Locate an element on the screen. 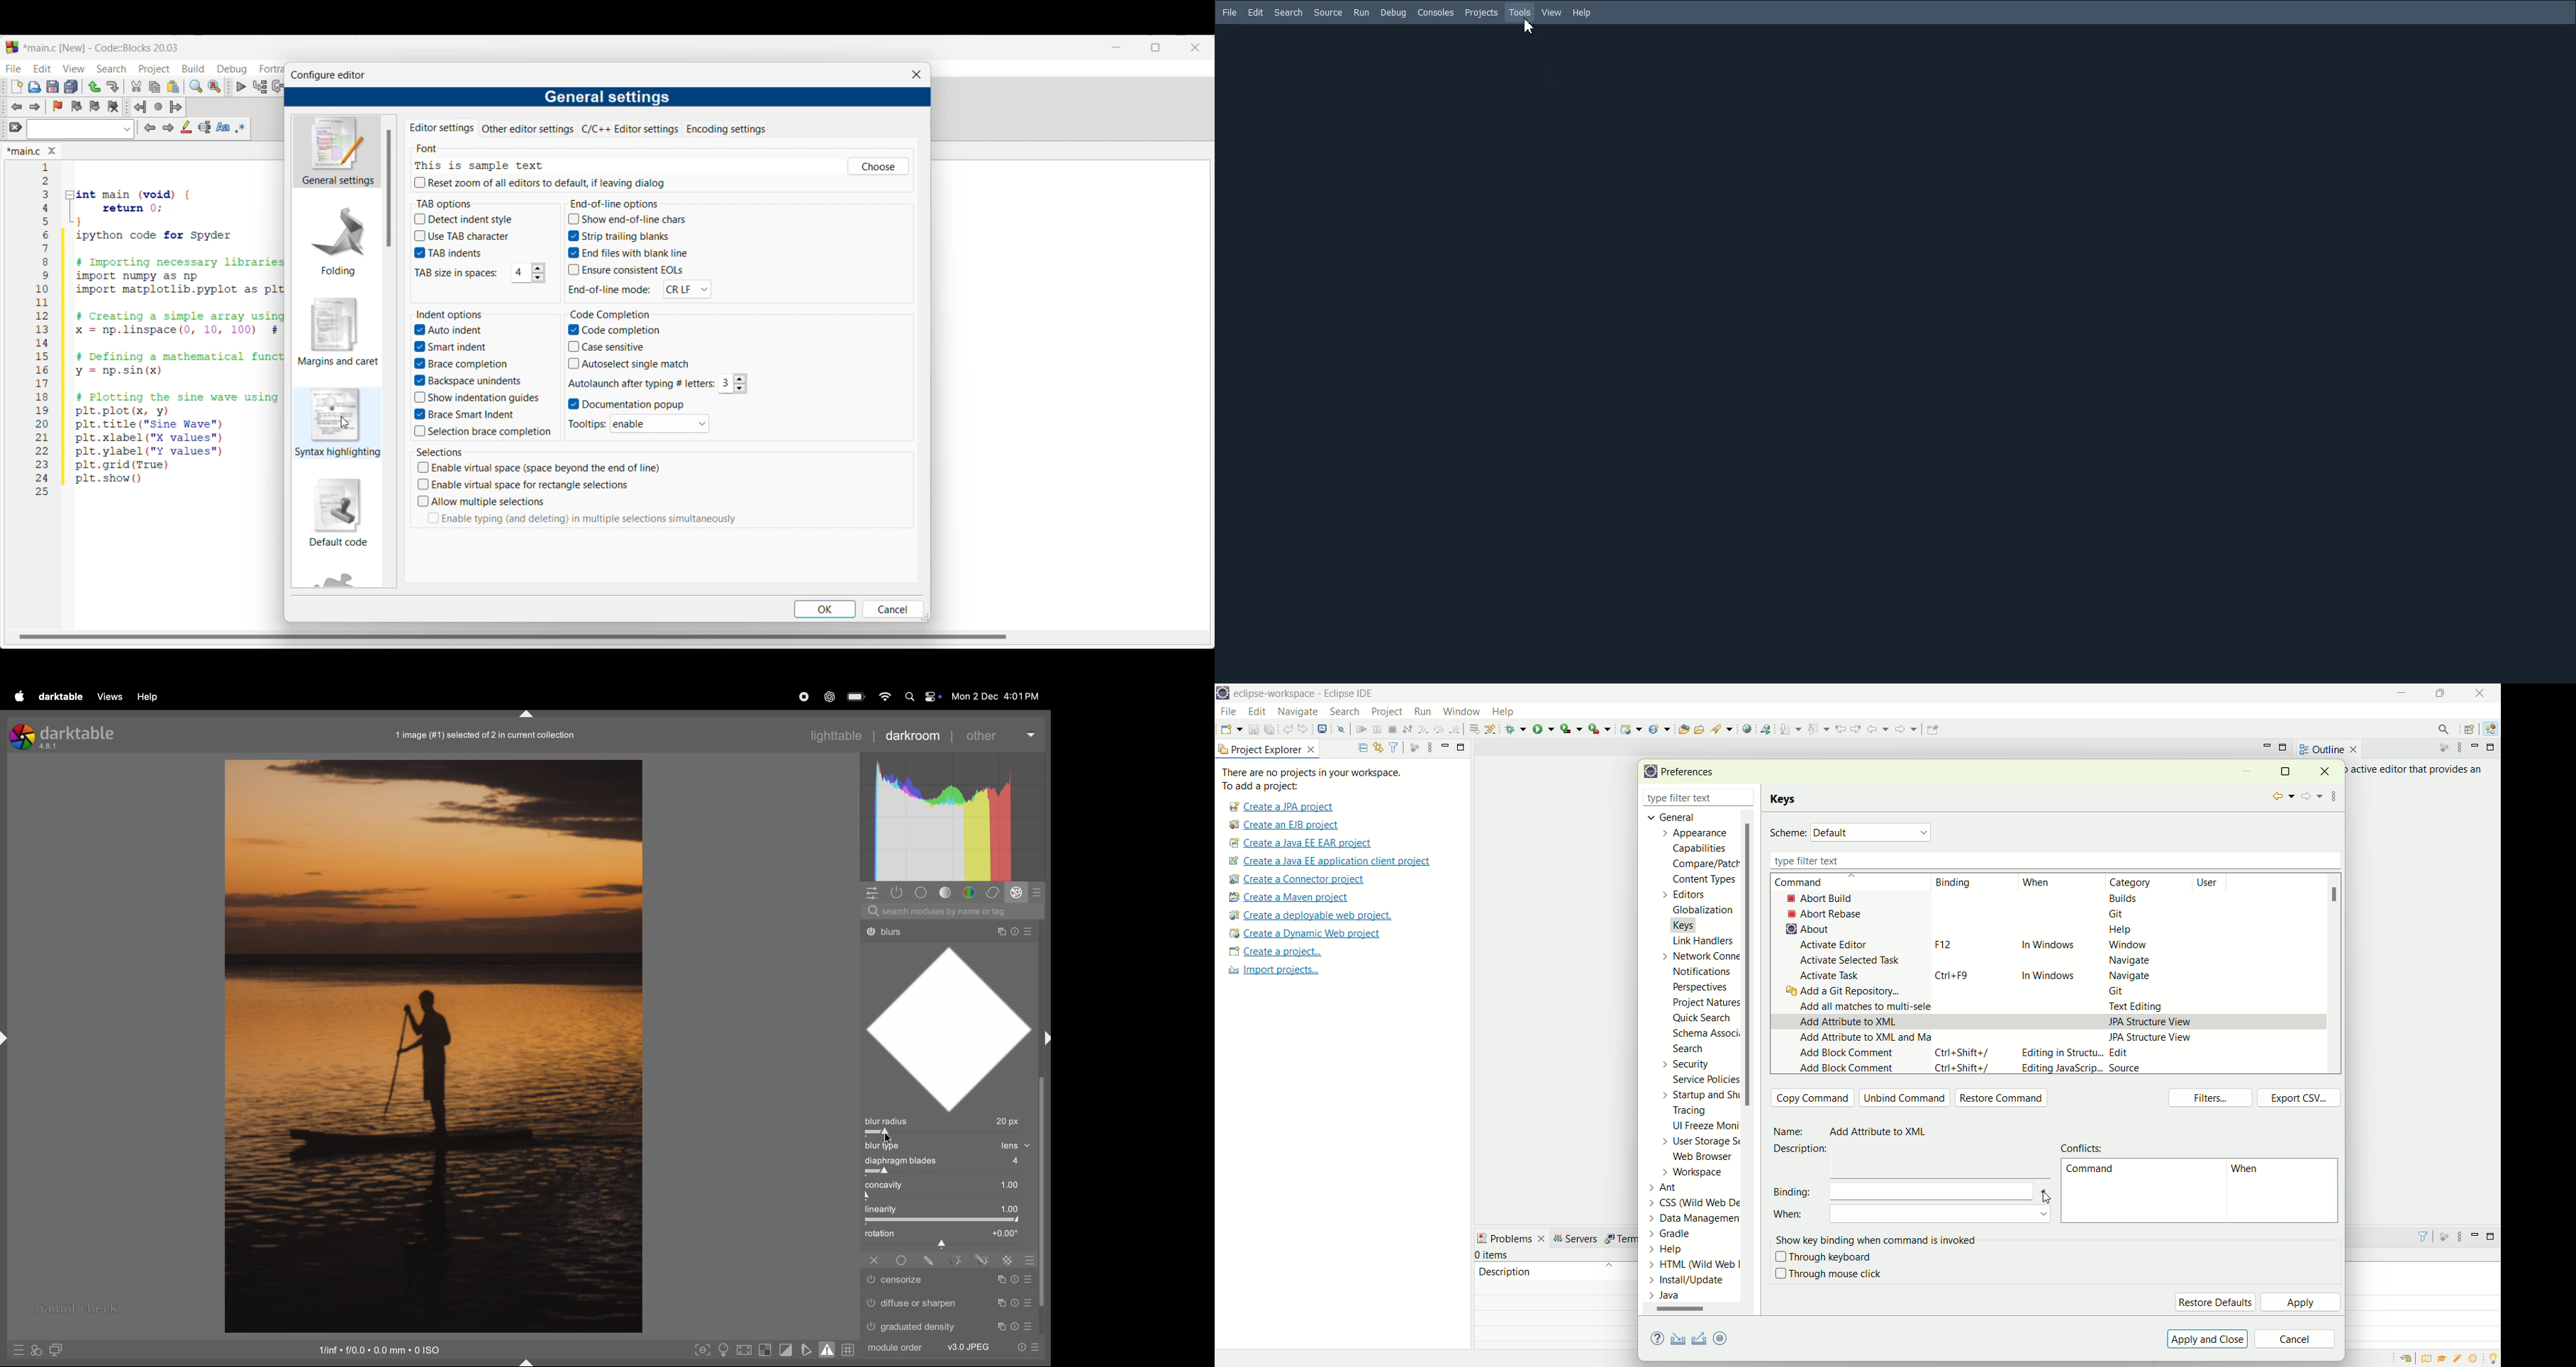  Enable virtual space (space beyond the end of line) is located at coordinates (542, 470).